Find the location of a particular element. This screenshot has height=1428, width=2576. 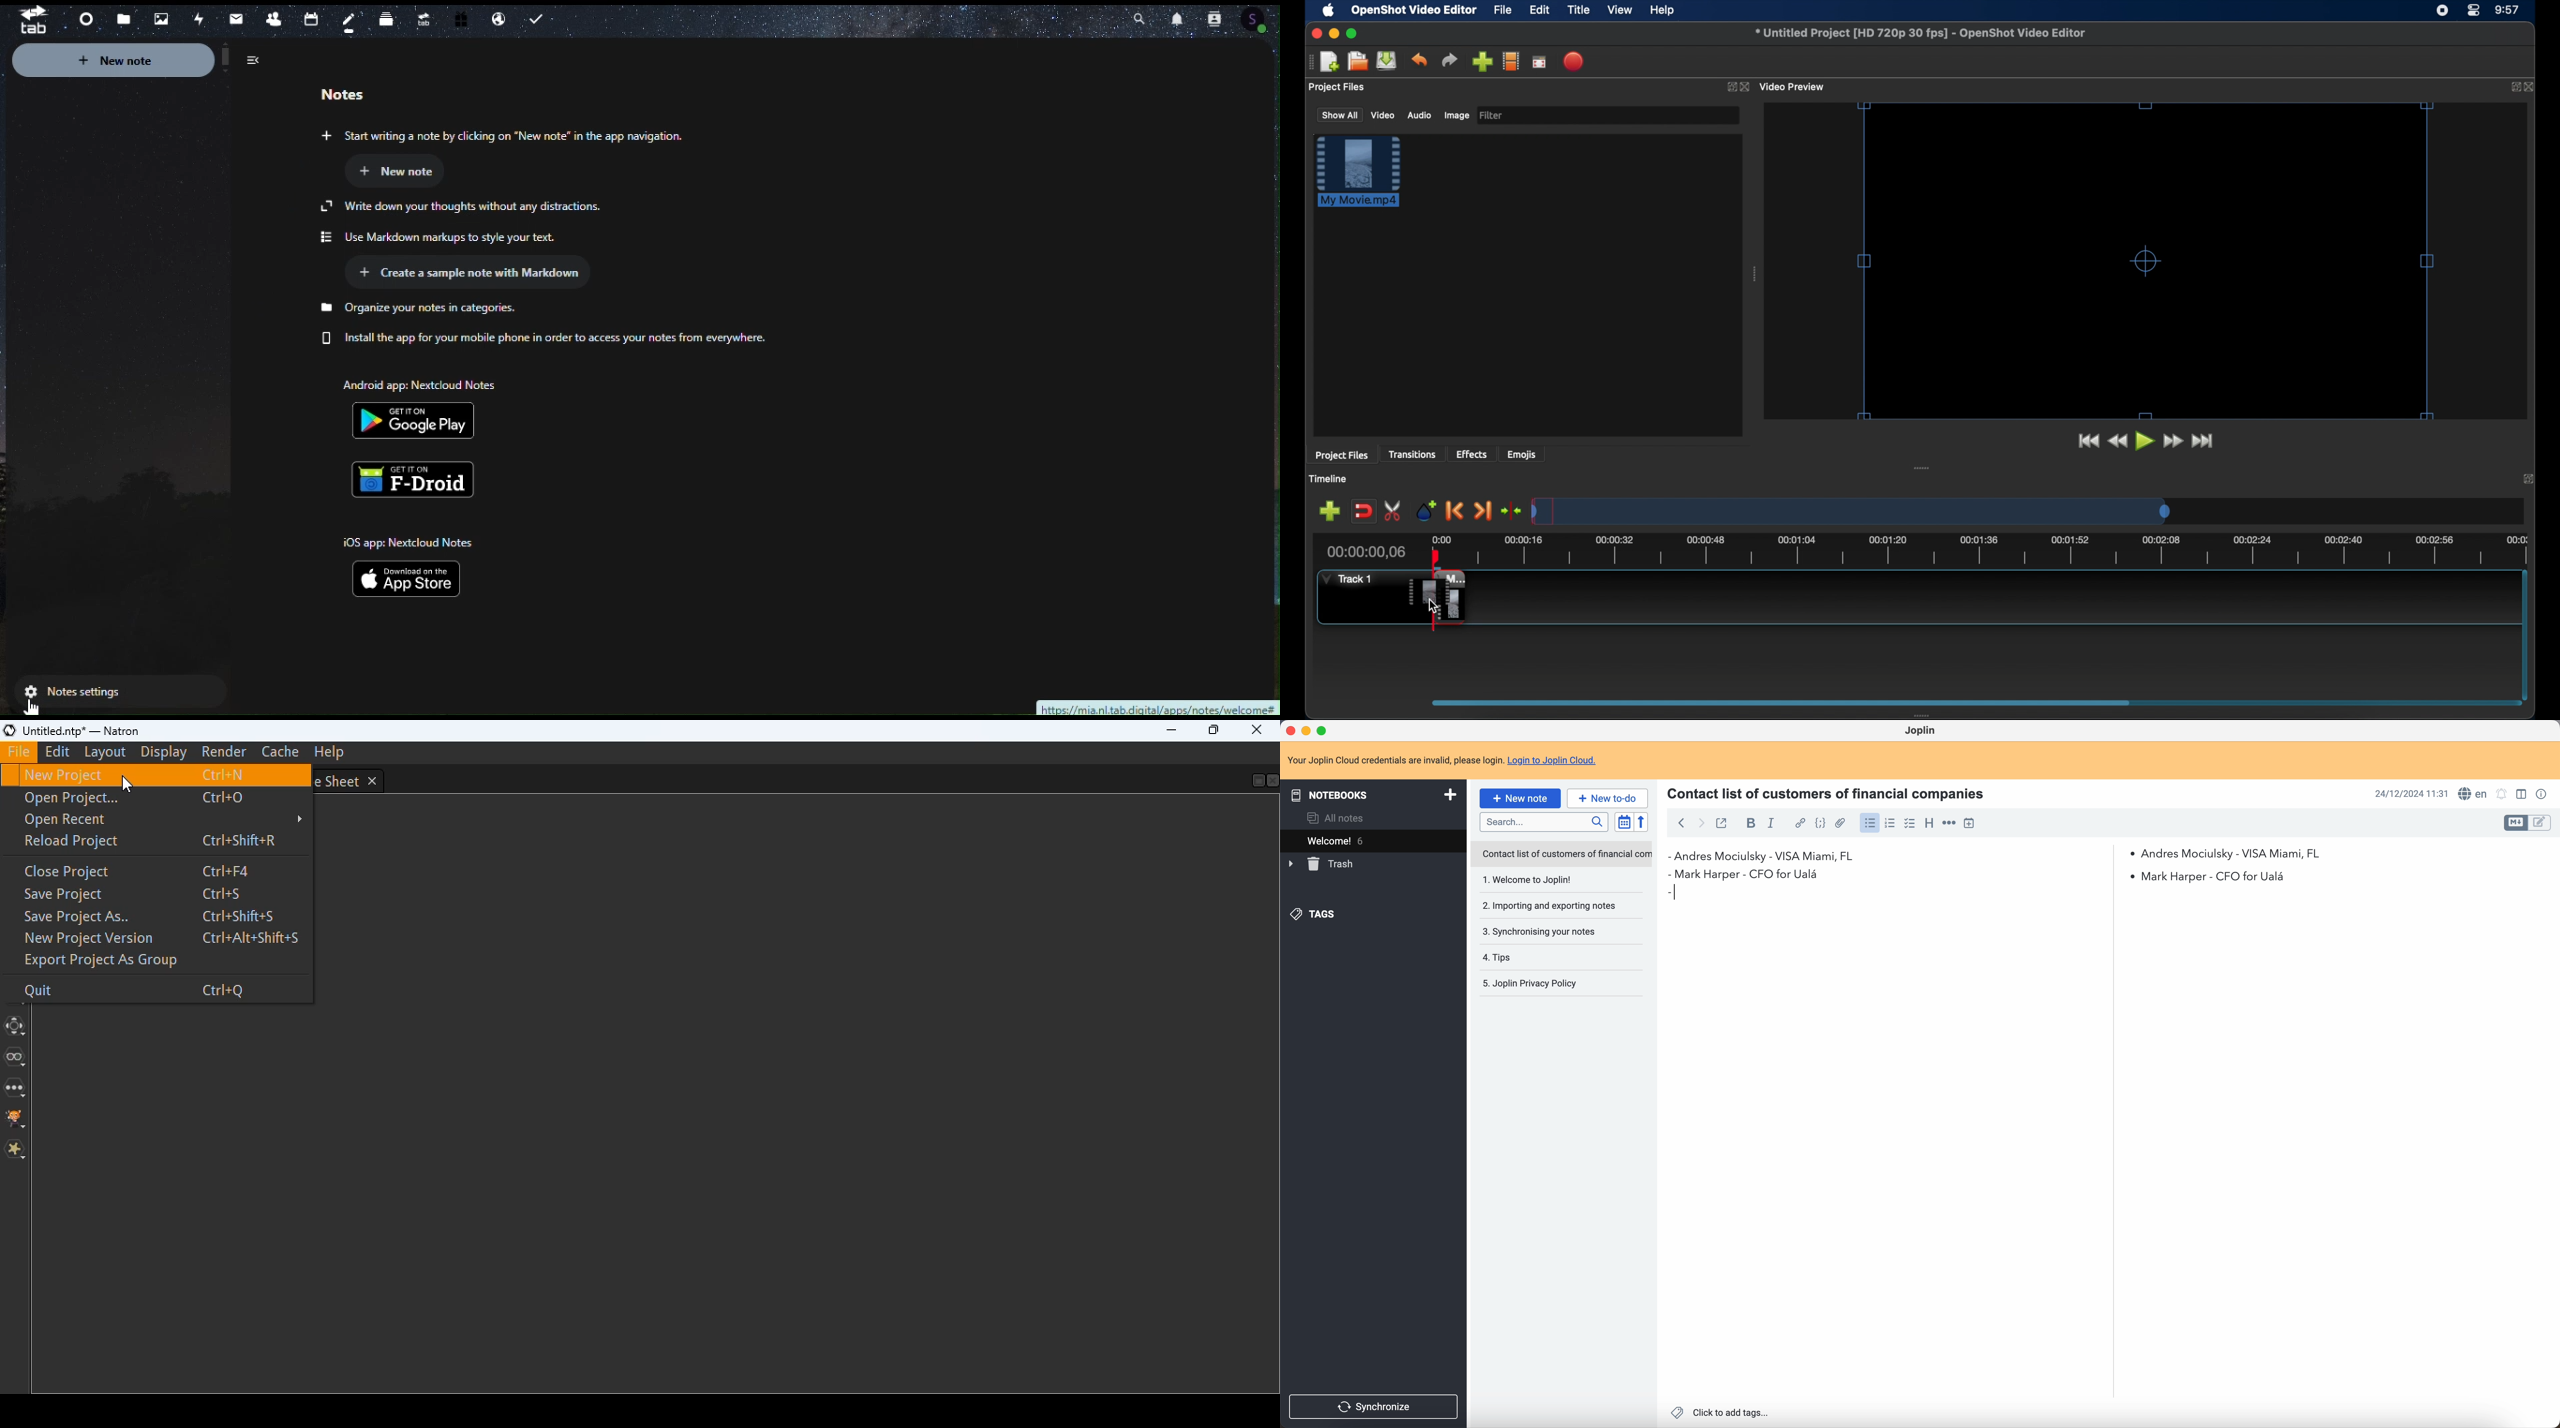

1. Welcome to joplin! is located at coordinates (1550, 880).